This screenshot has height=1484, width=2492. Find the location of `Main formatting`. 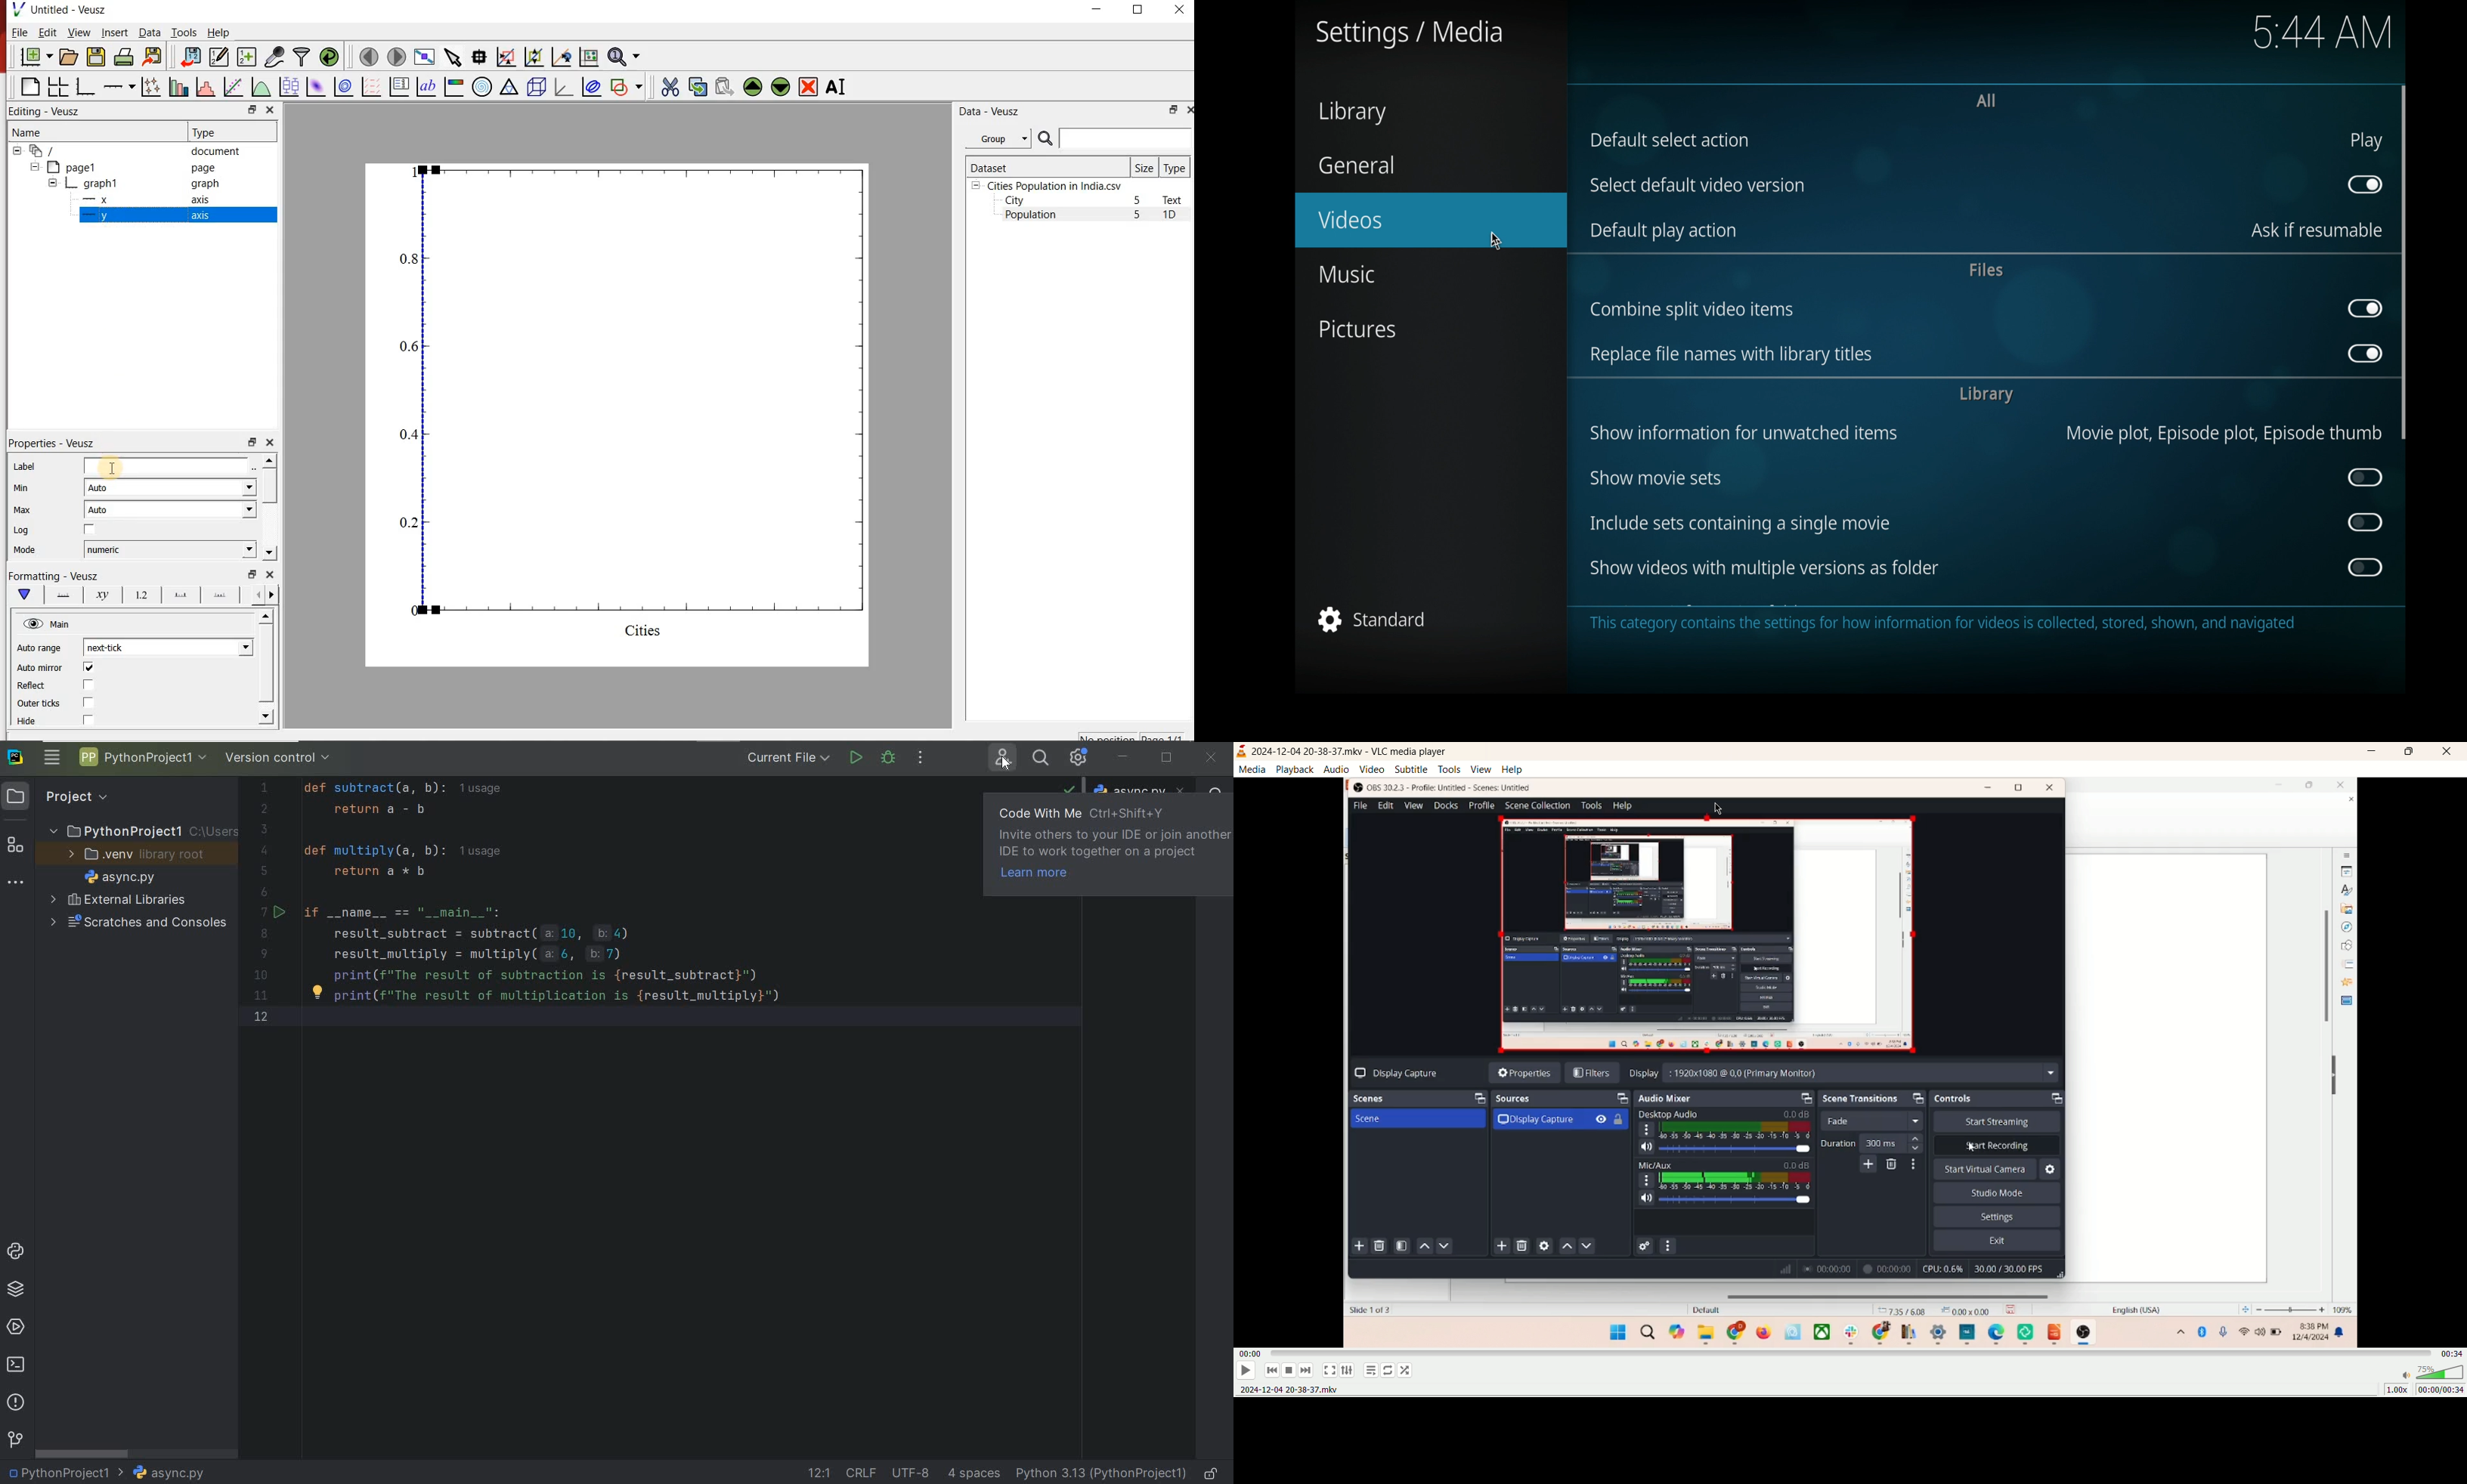

Main formatting is located at coordinates (27, 595).